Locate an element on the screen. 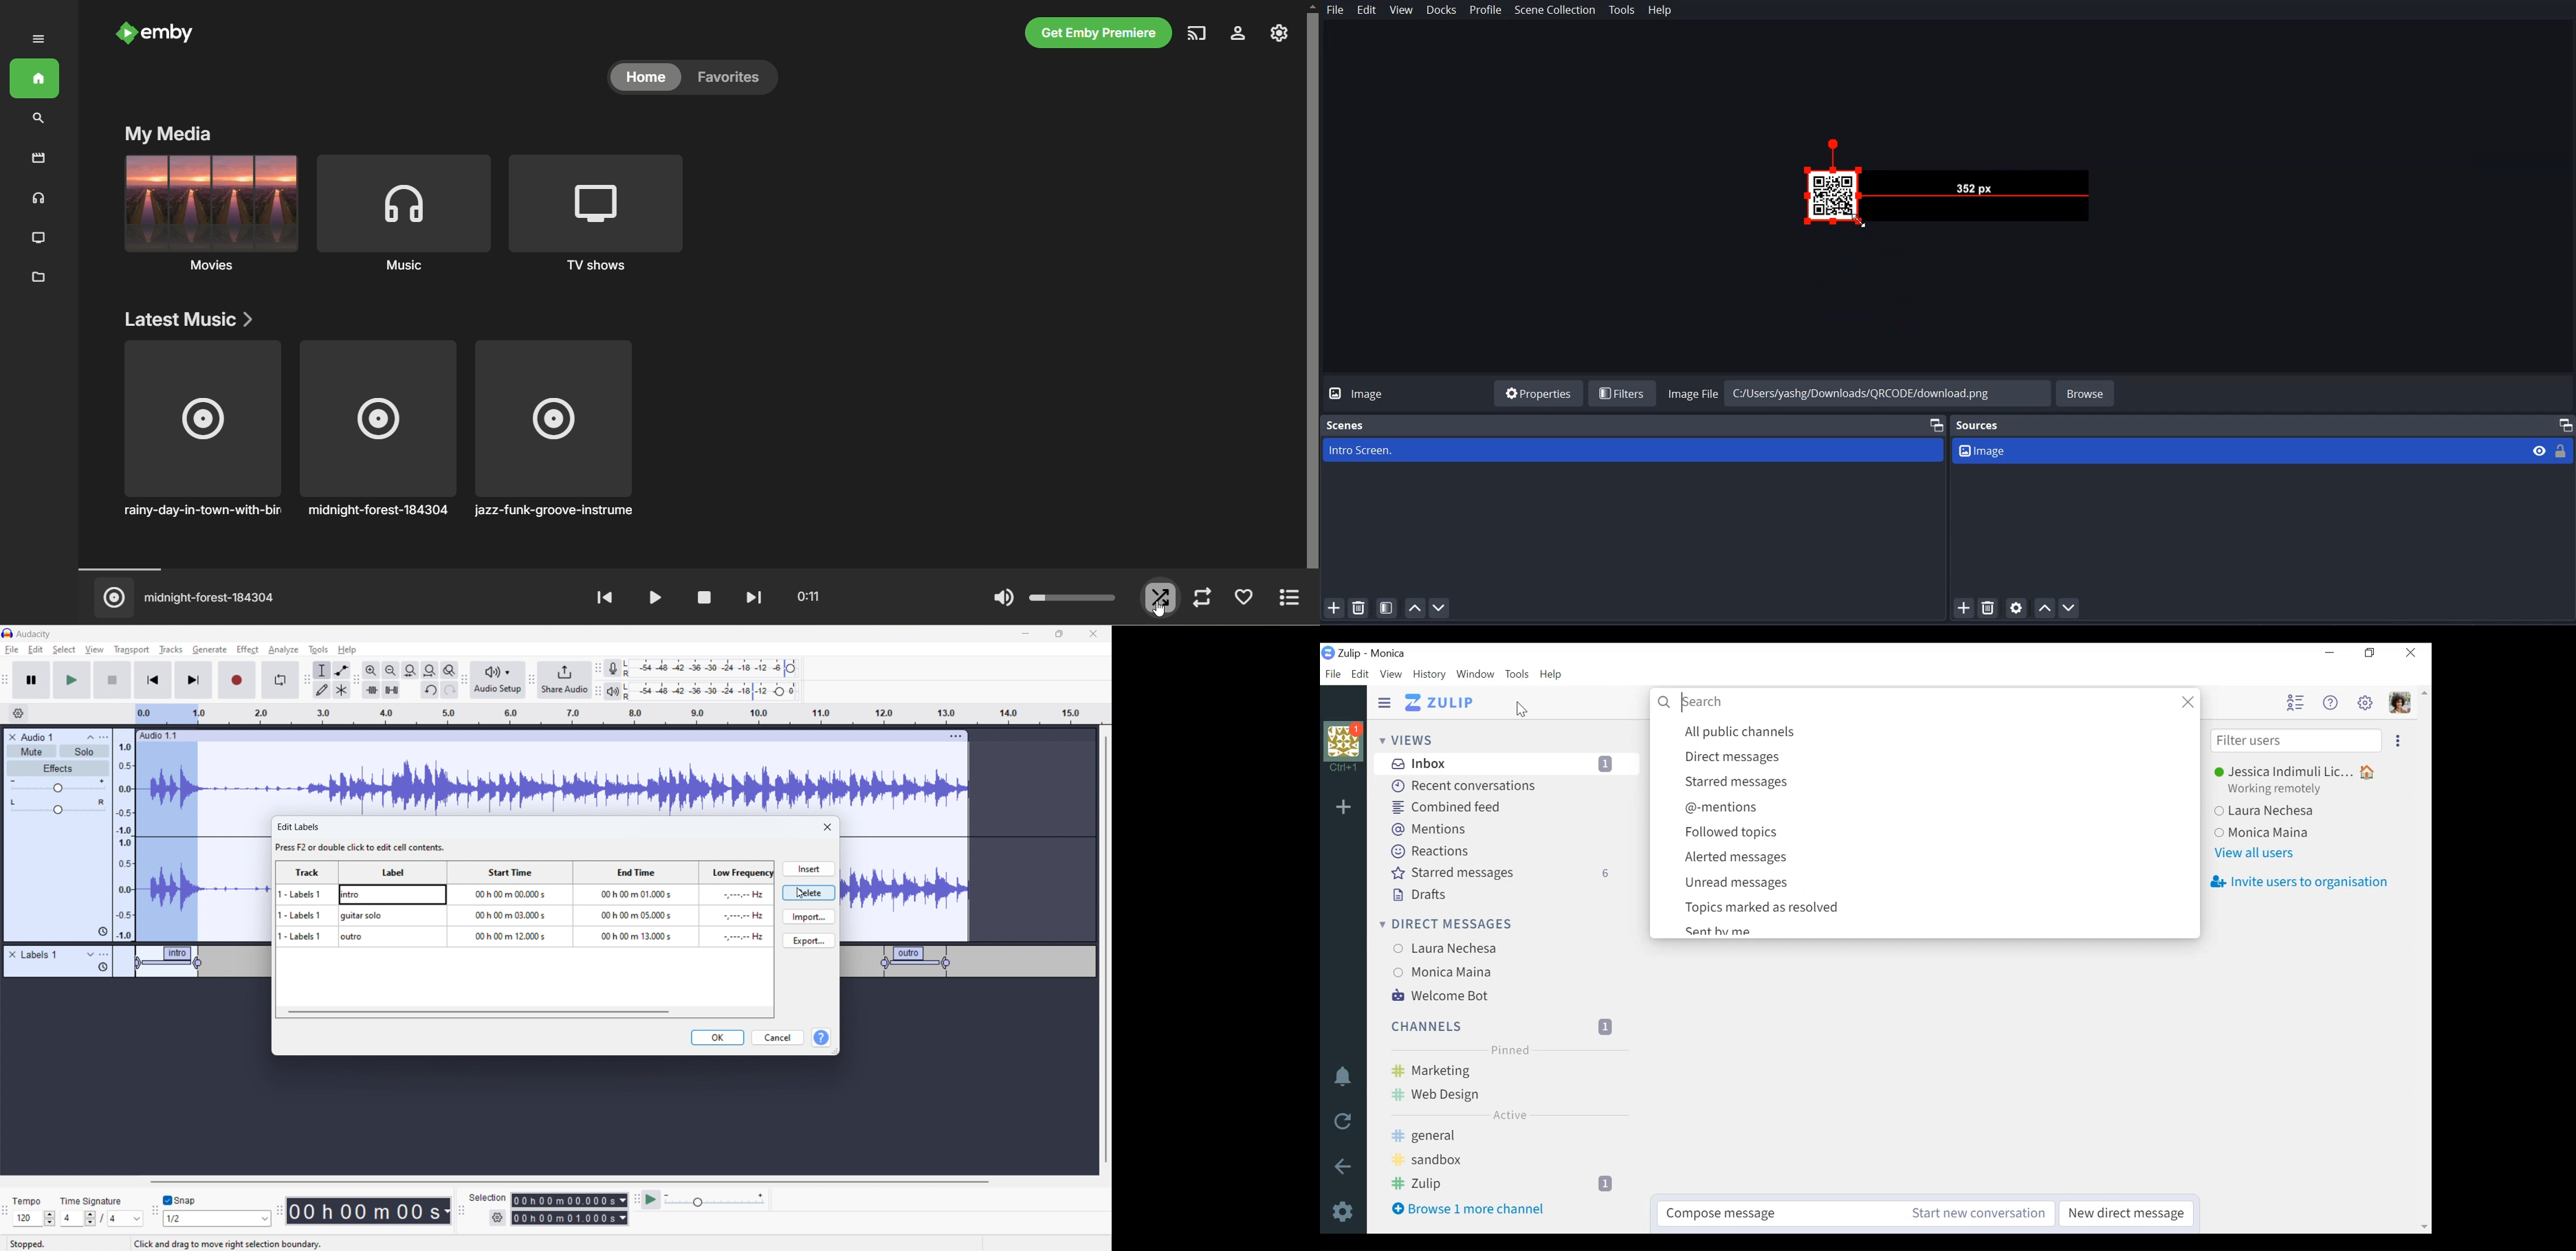  vertical scrollbar is located at coordinates (1105, 951).